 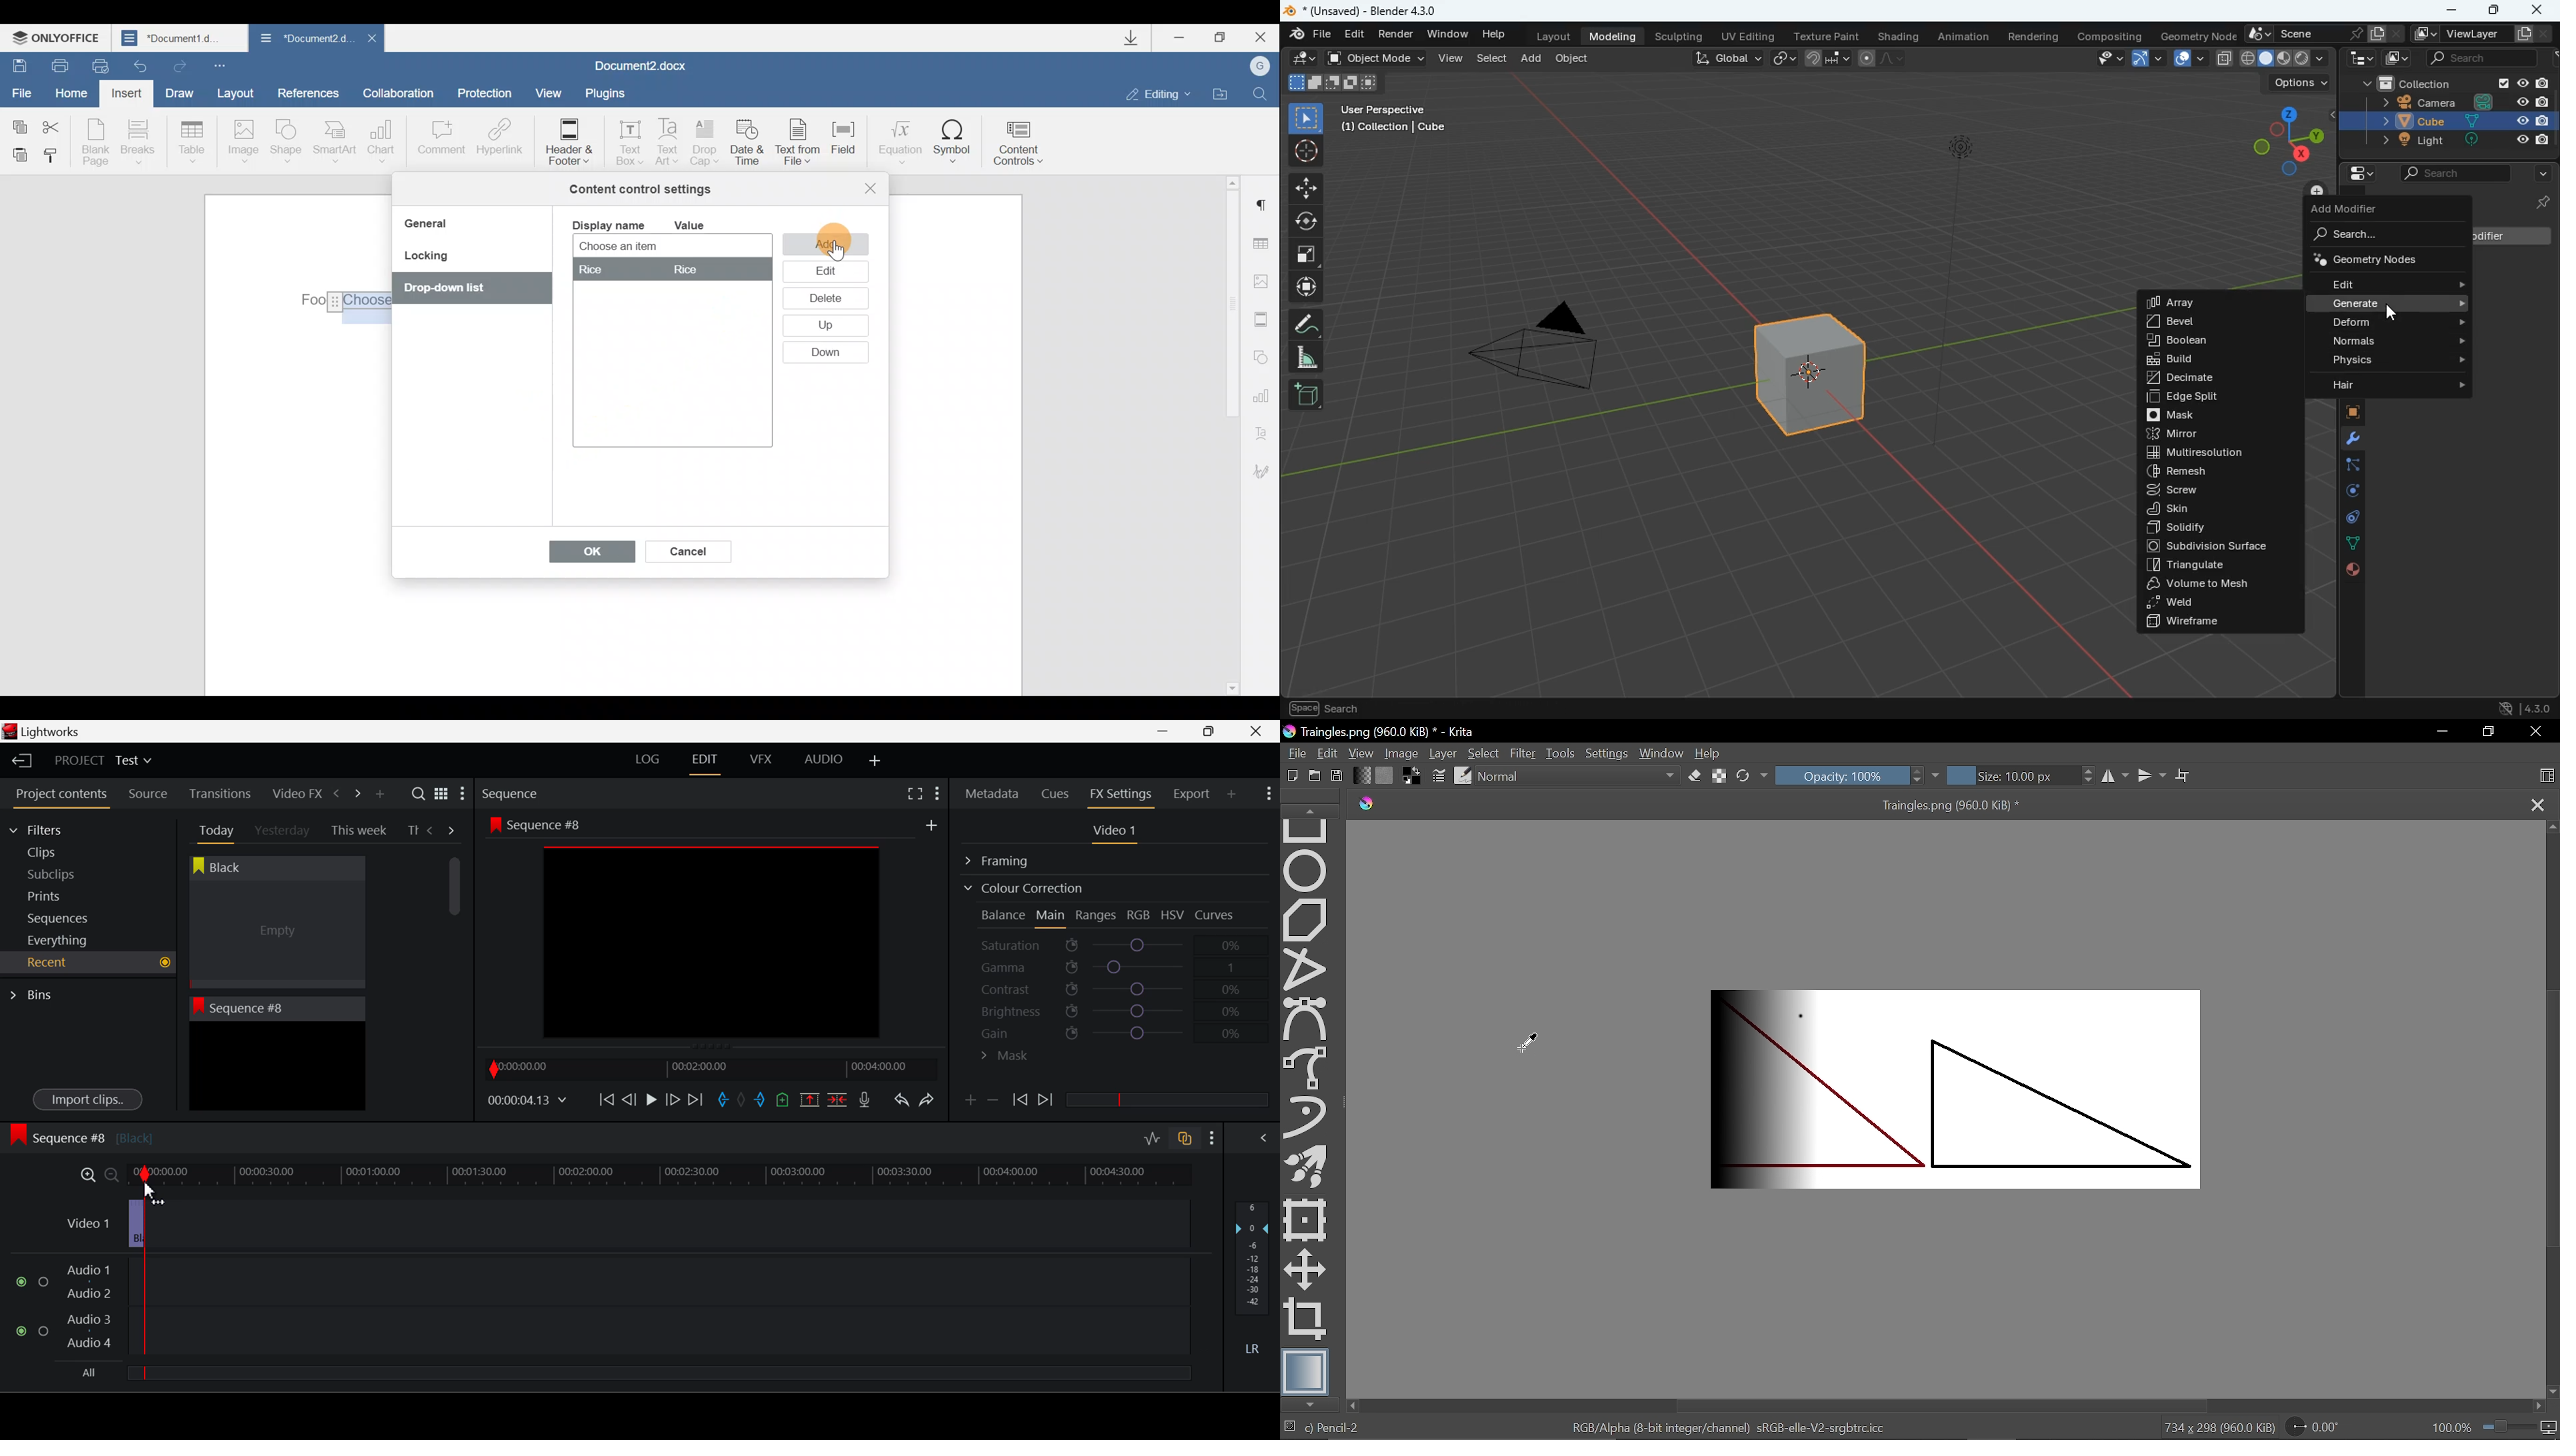 What do you see at coordinates (17, 761) in the screenshot?
I see `Back to Homepage` at bounding box center [17, 761].